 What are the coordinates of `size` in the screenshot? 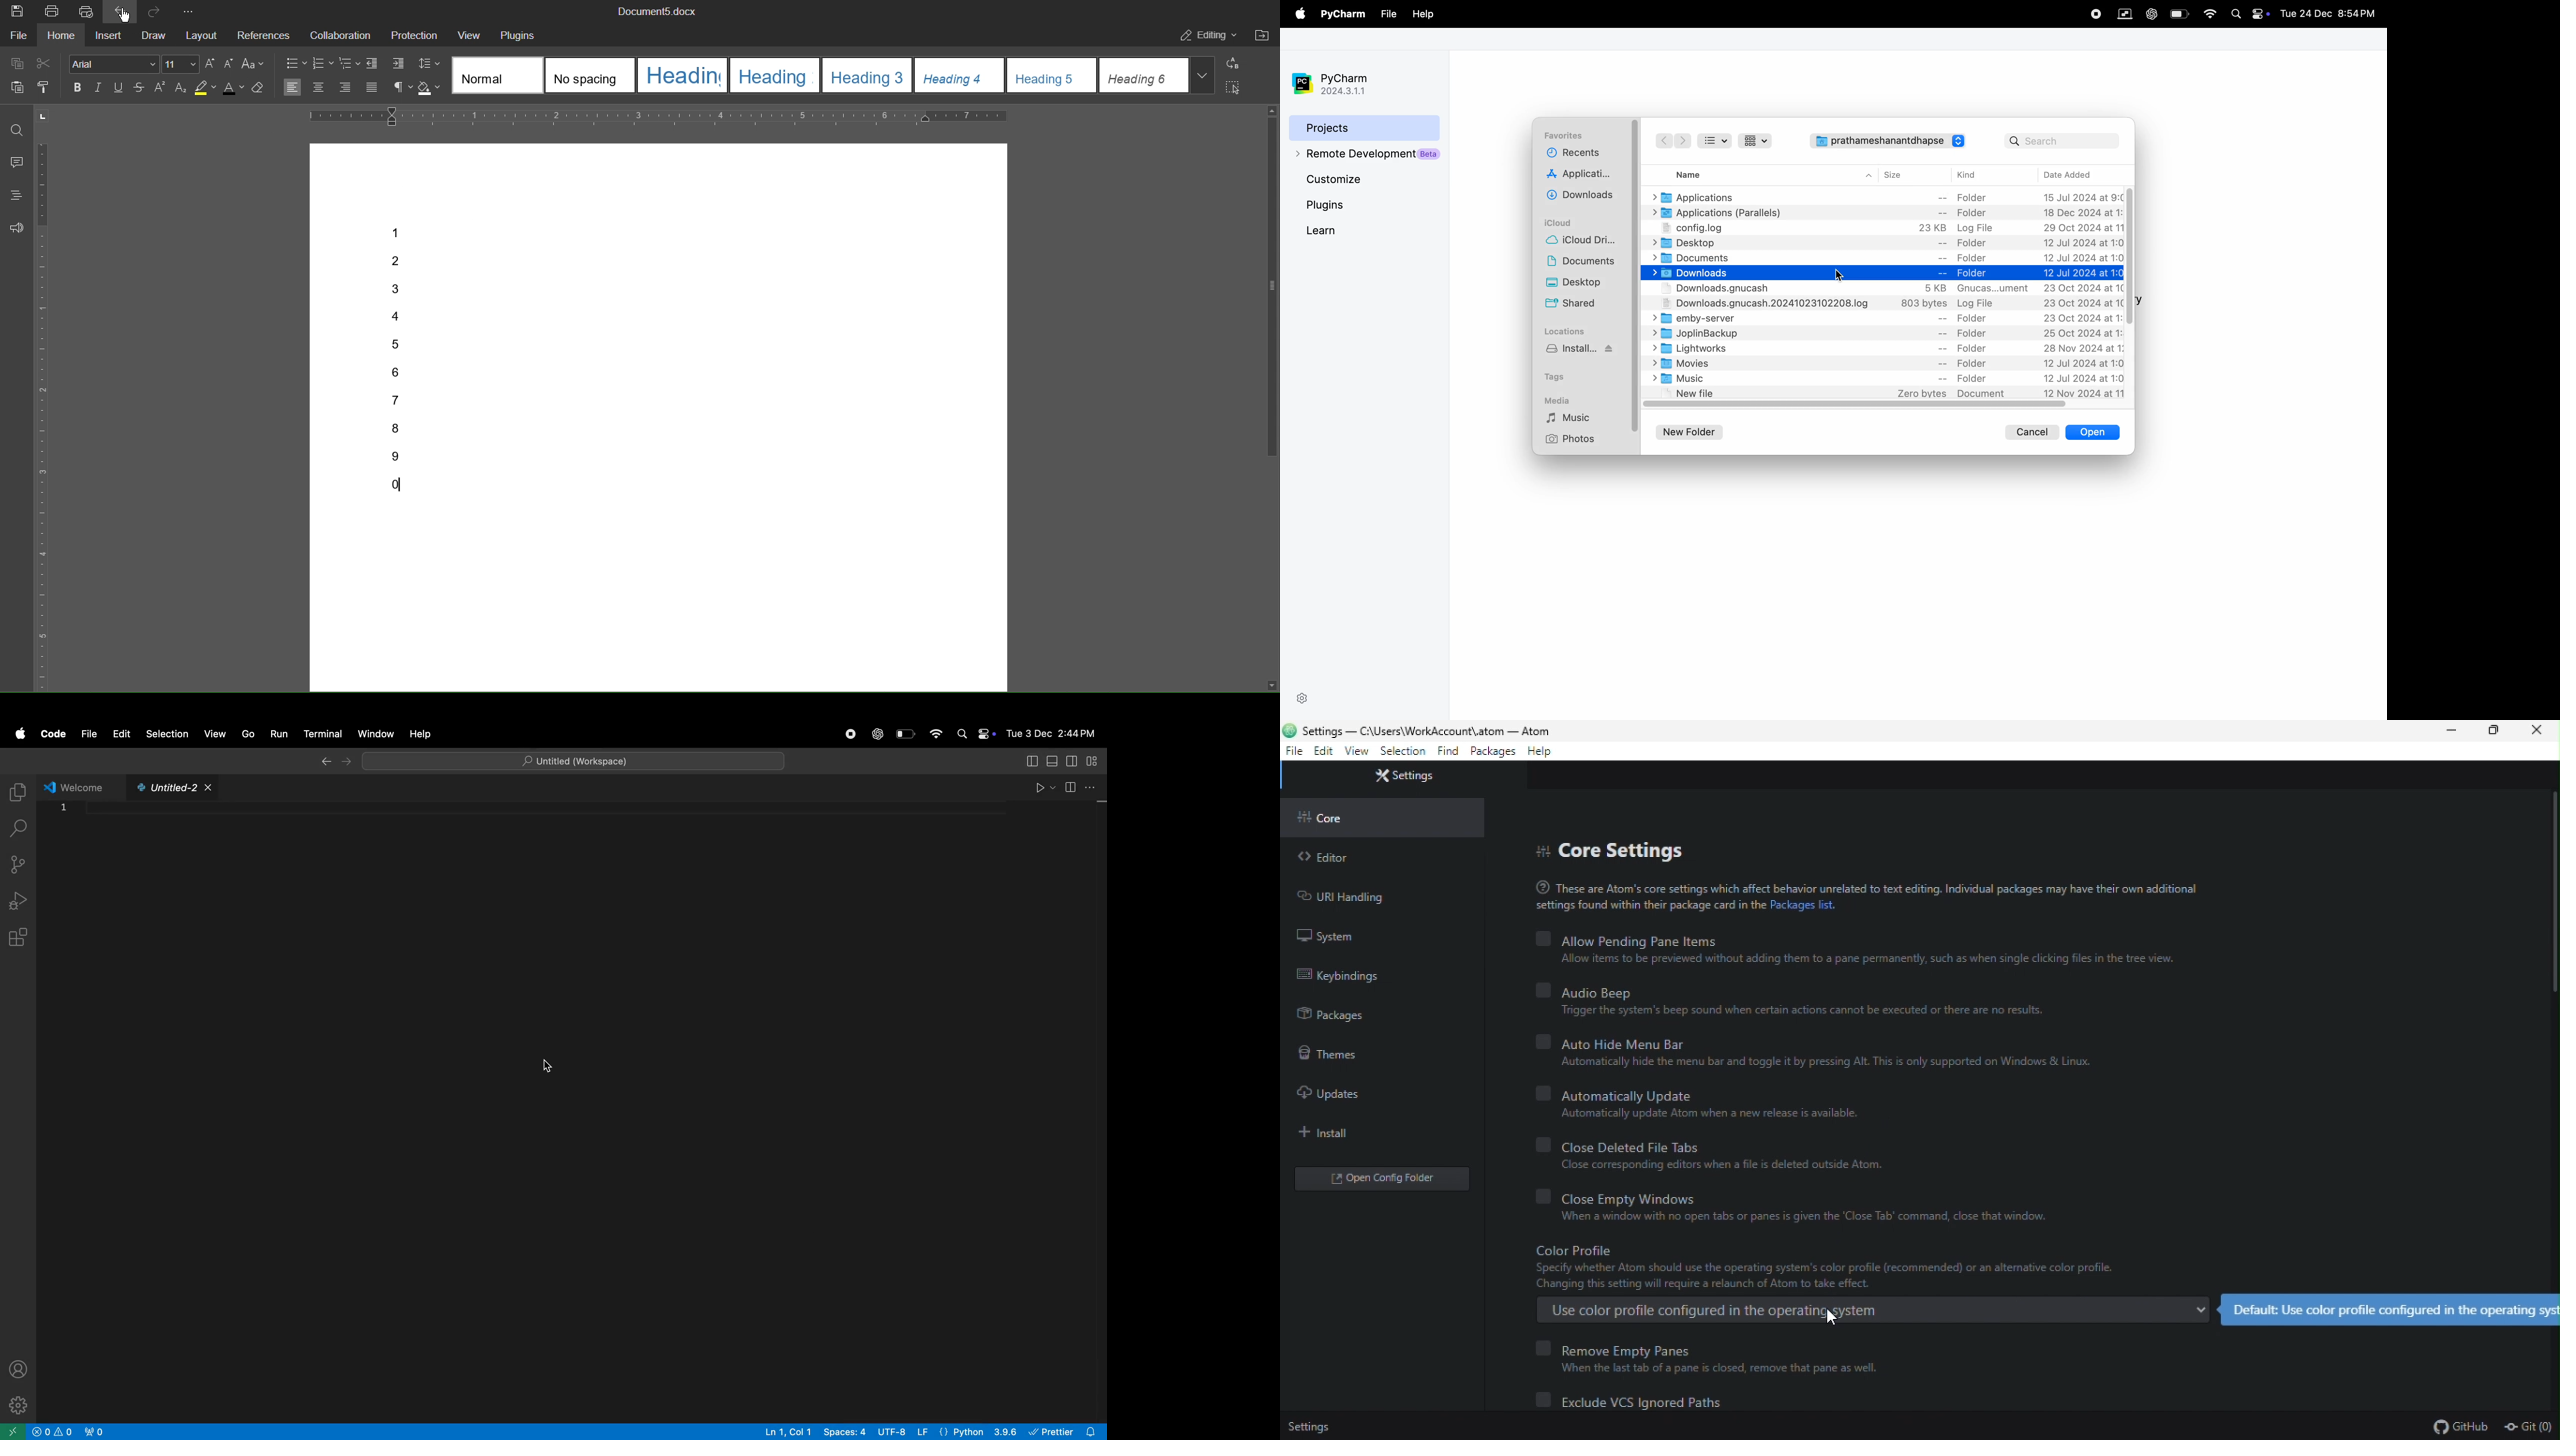 It's located at (1902, 174).